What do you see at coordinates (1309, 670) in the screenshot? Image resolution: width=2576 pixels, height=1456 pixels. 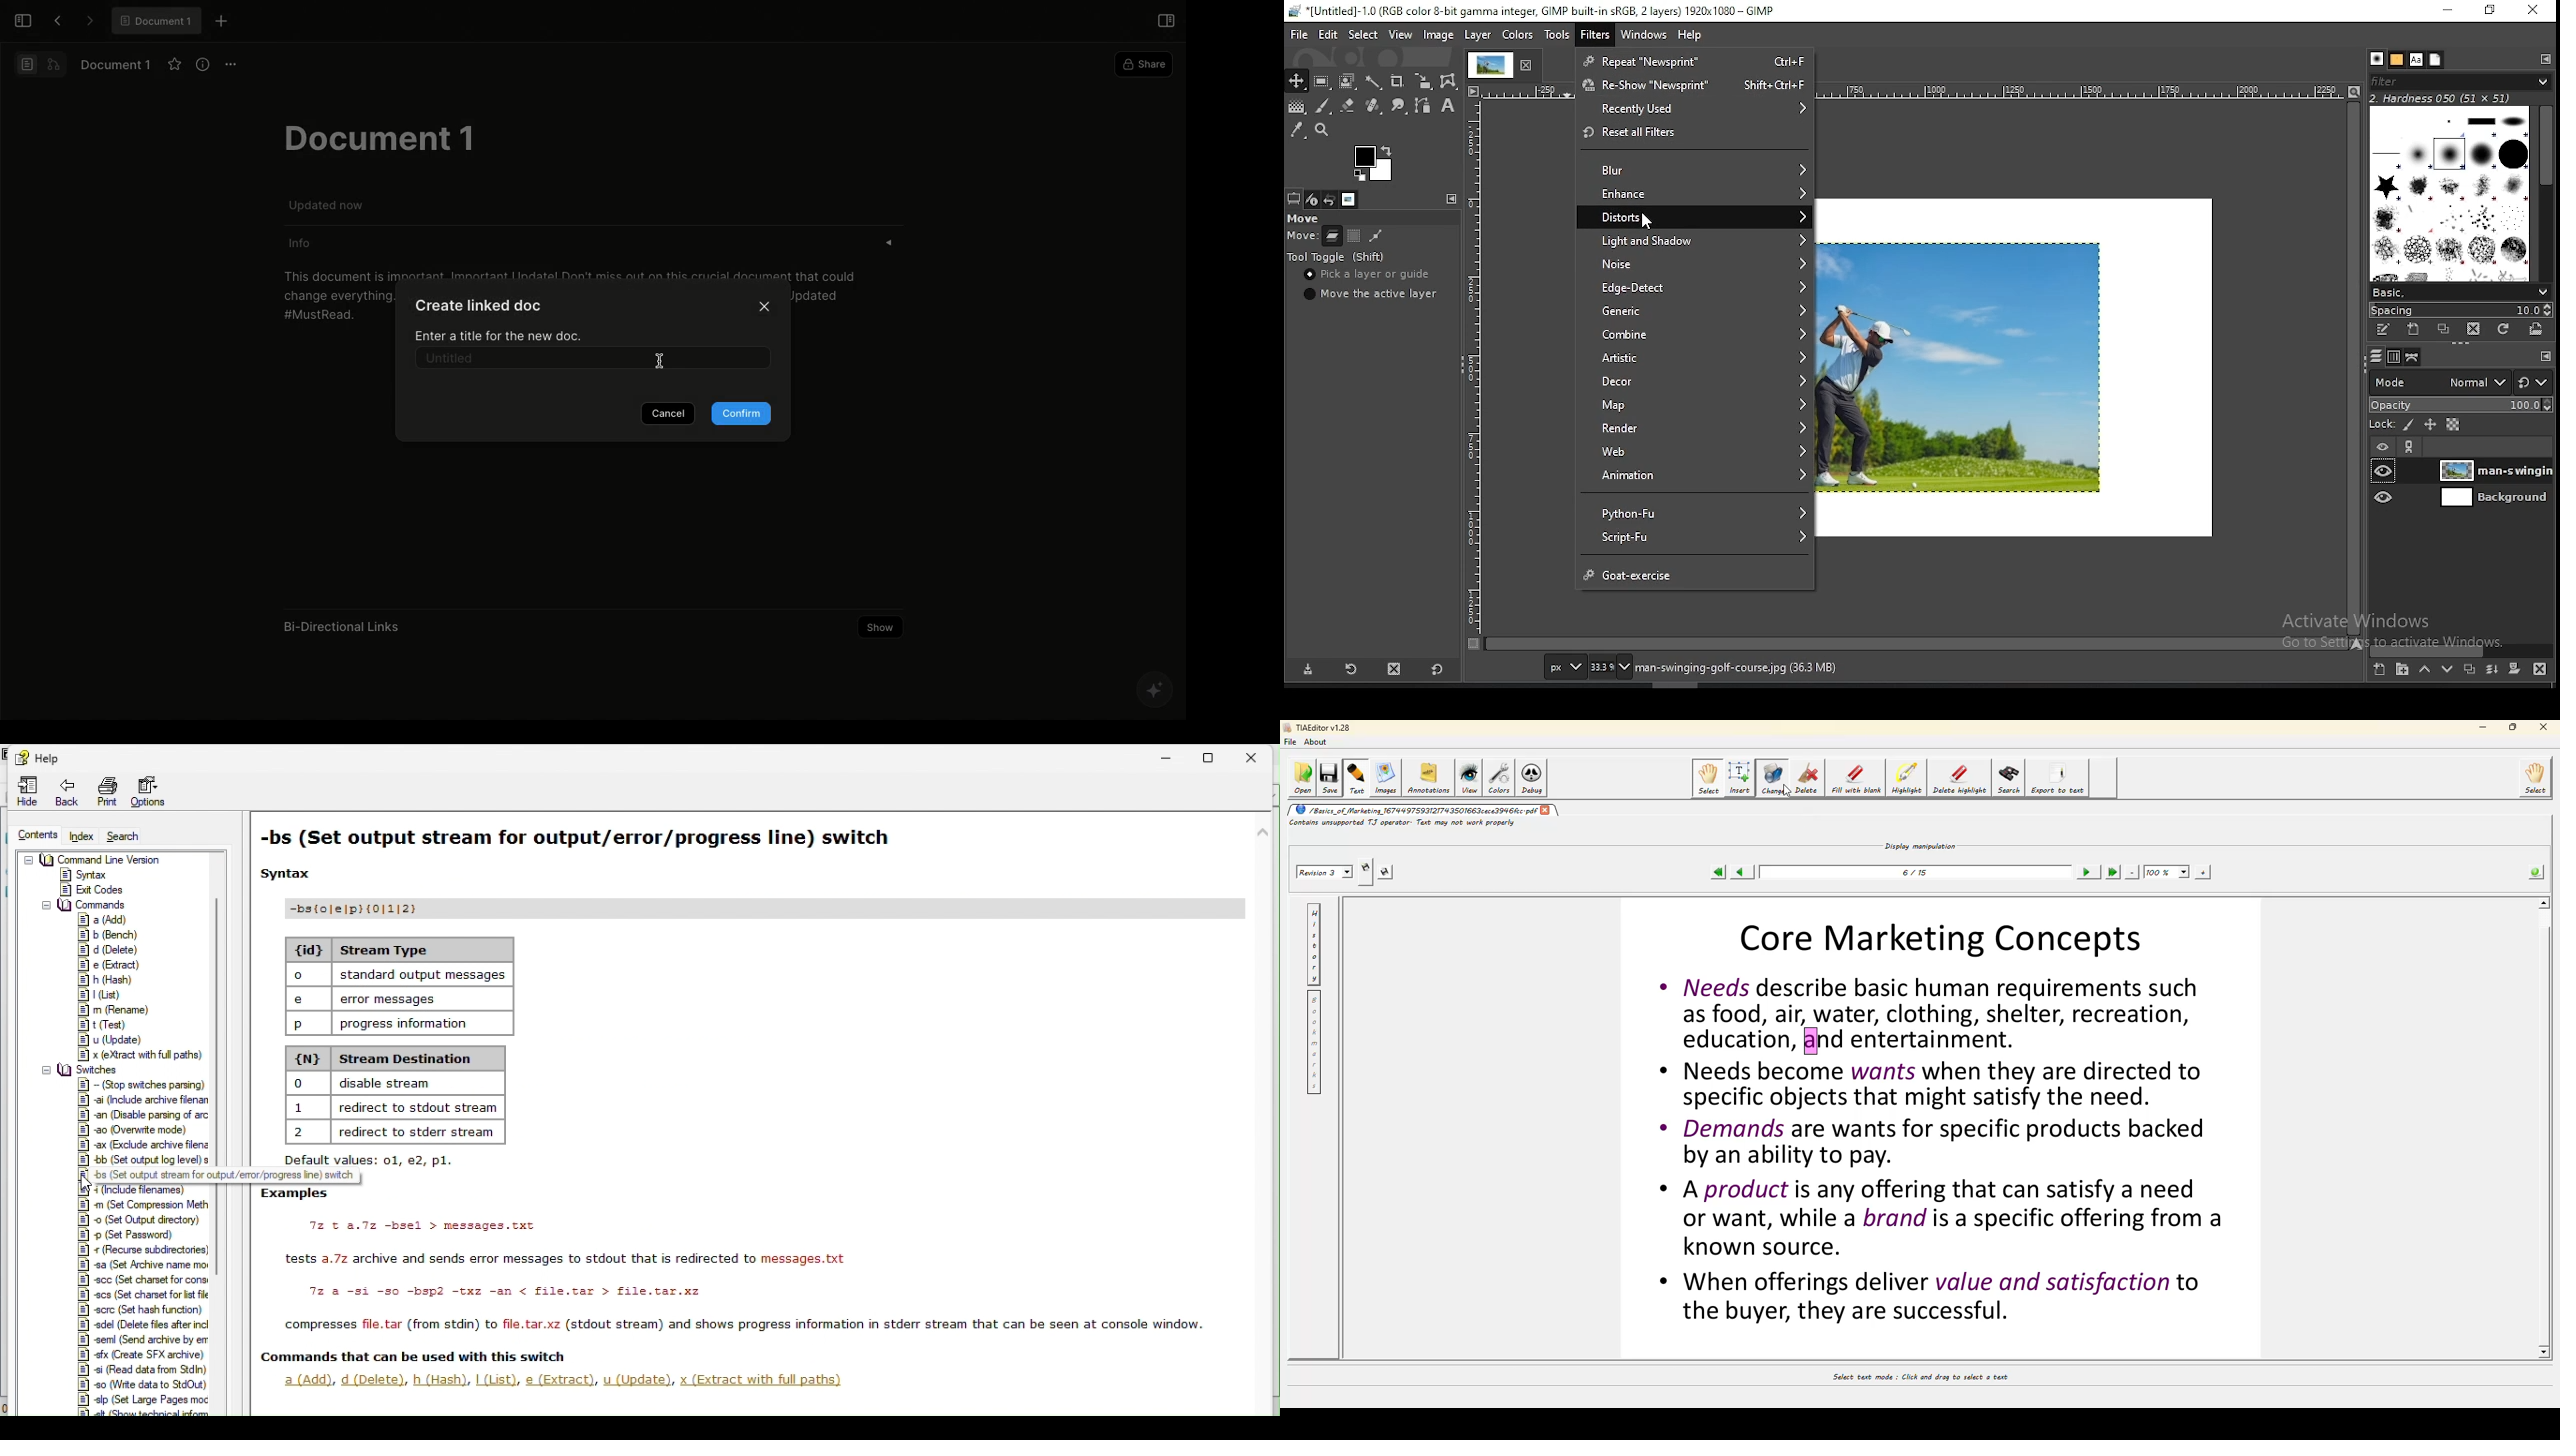 I see `save tool preset` at bounding box center [1309, 670].